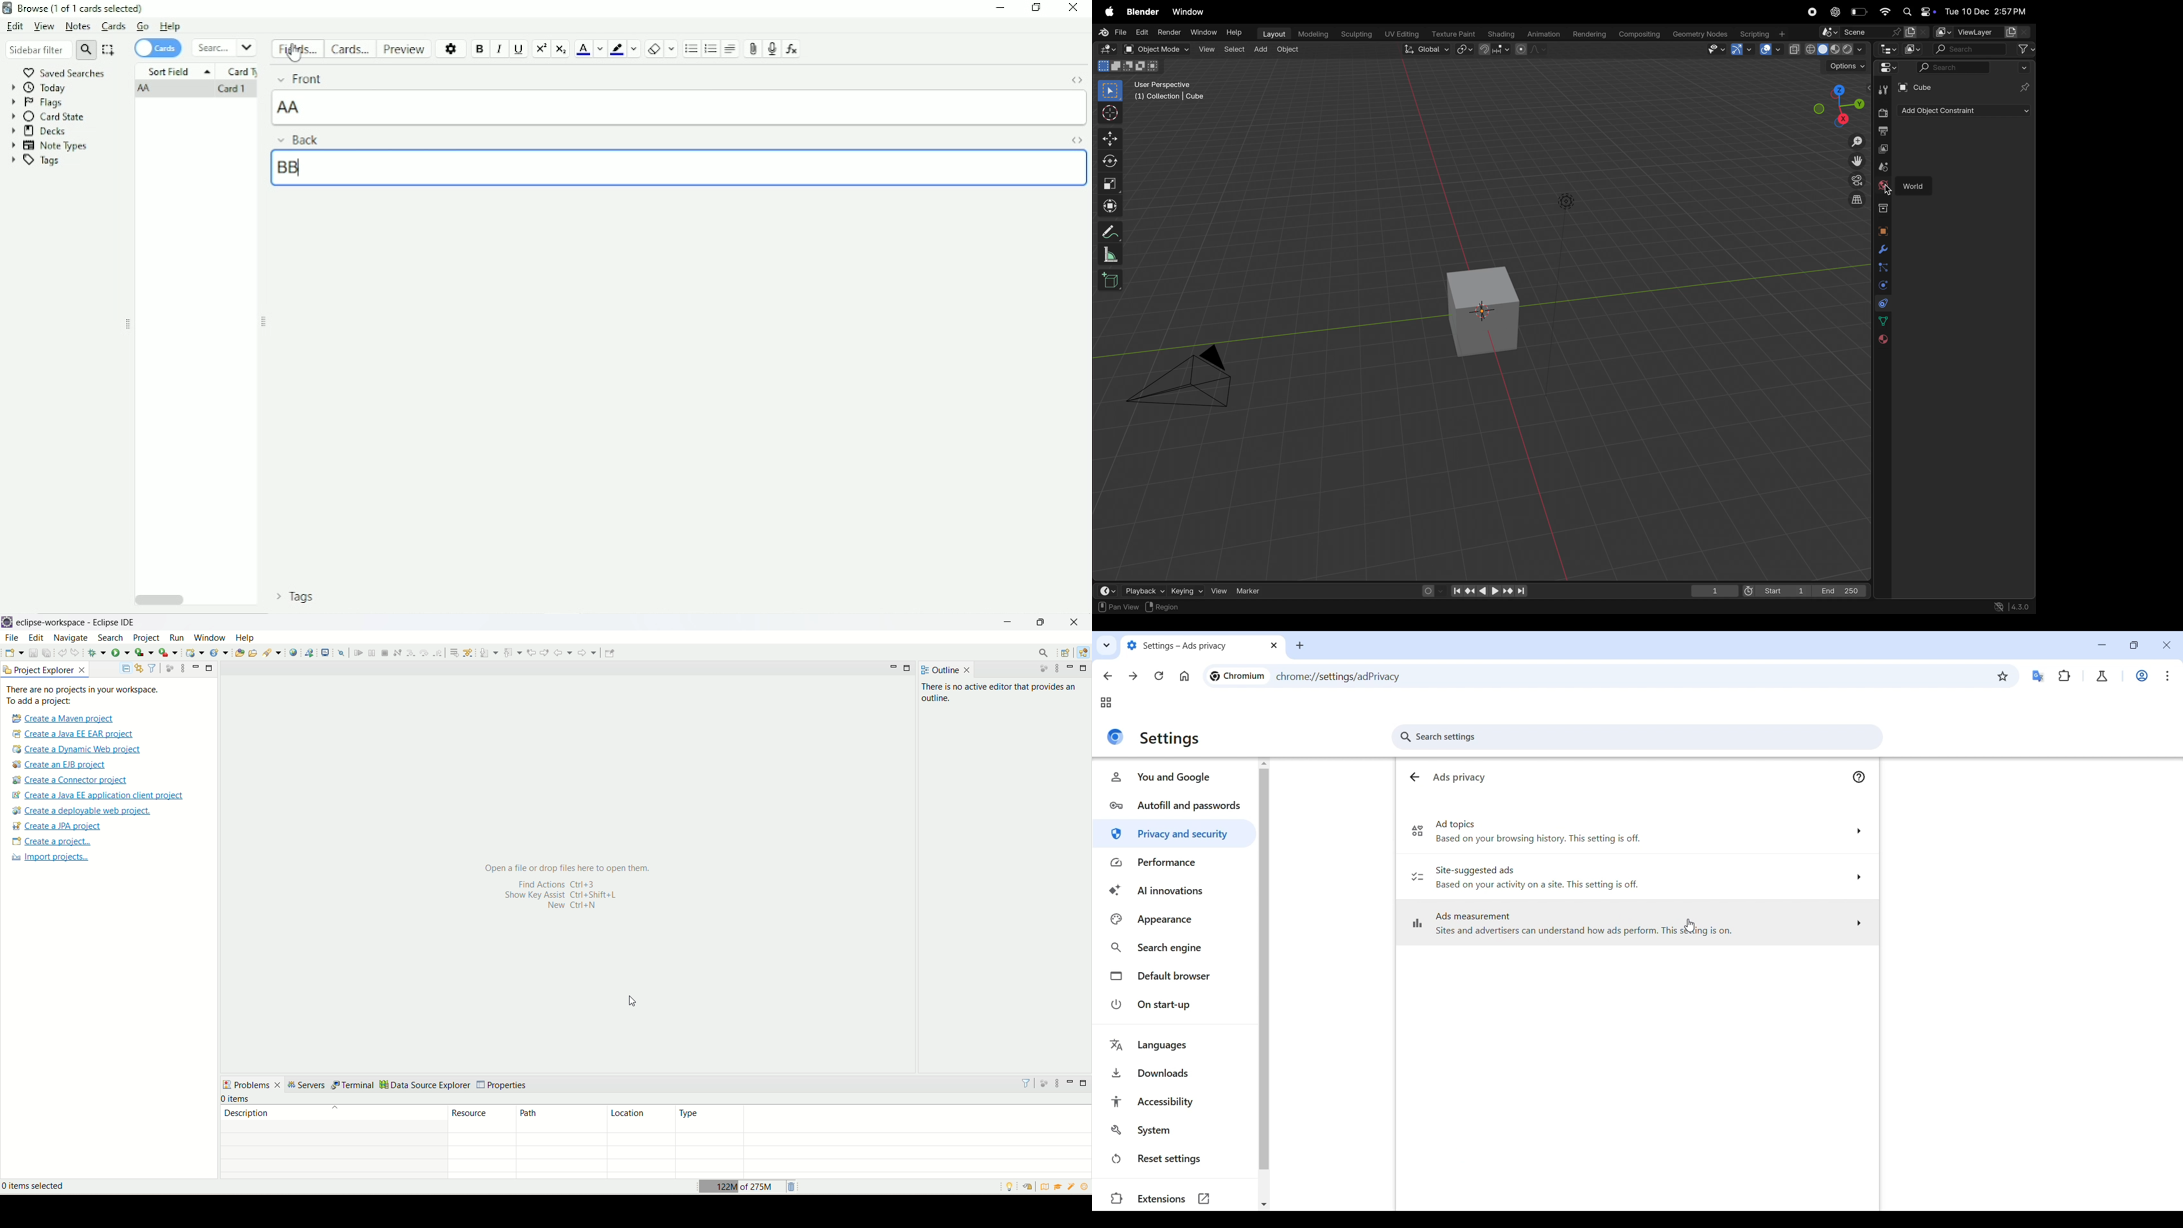 Image resolution: width=2184 pixels, height=1232 pixels. I want to click on view menu, so click(1058, 670).